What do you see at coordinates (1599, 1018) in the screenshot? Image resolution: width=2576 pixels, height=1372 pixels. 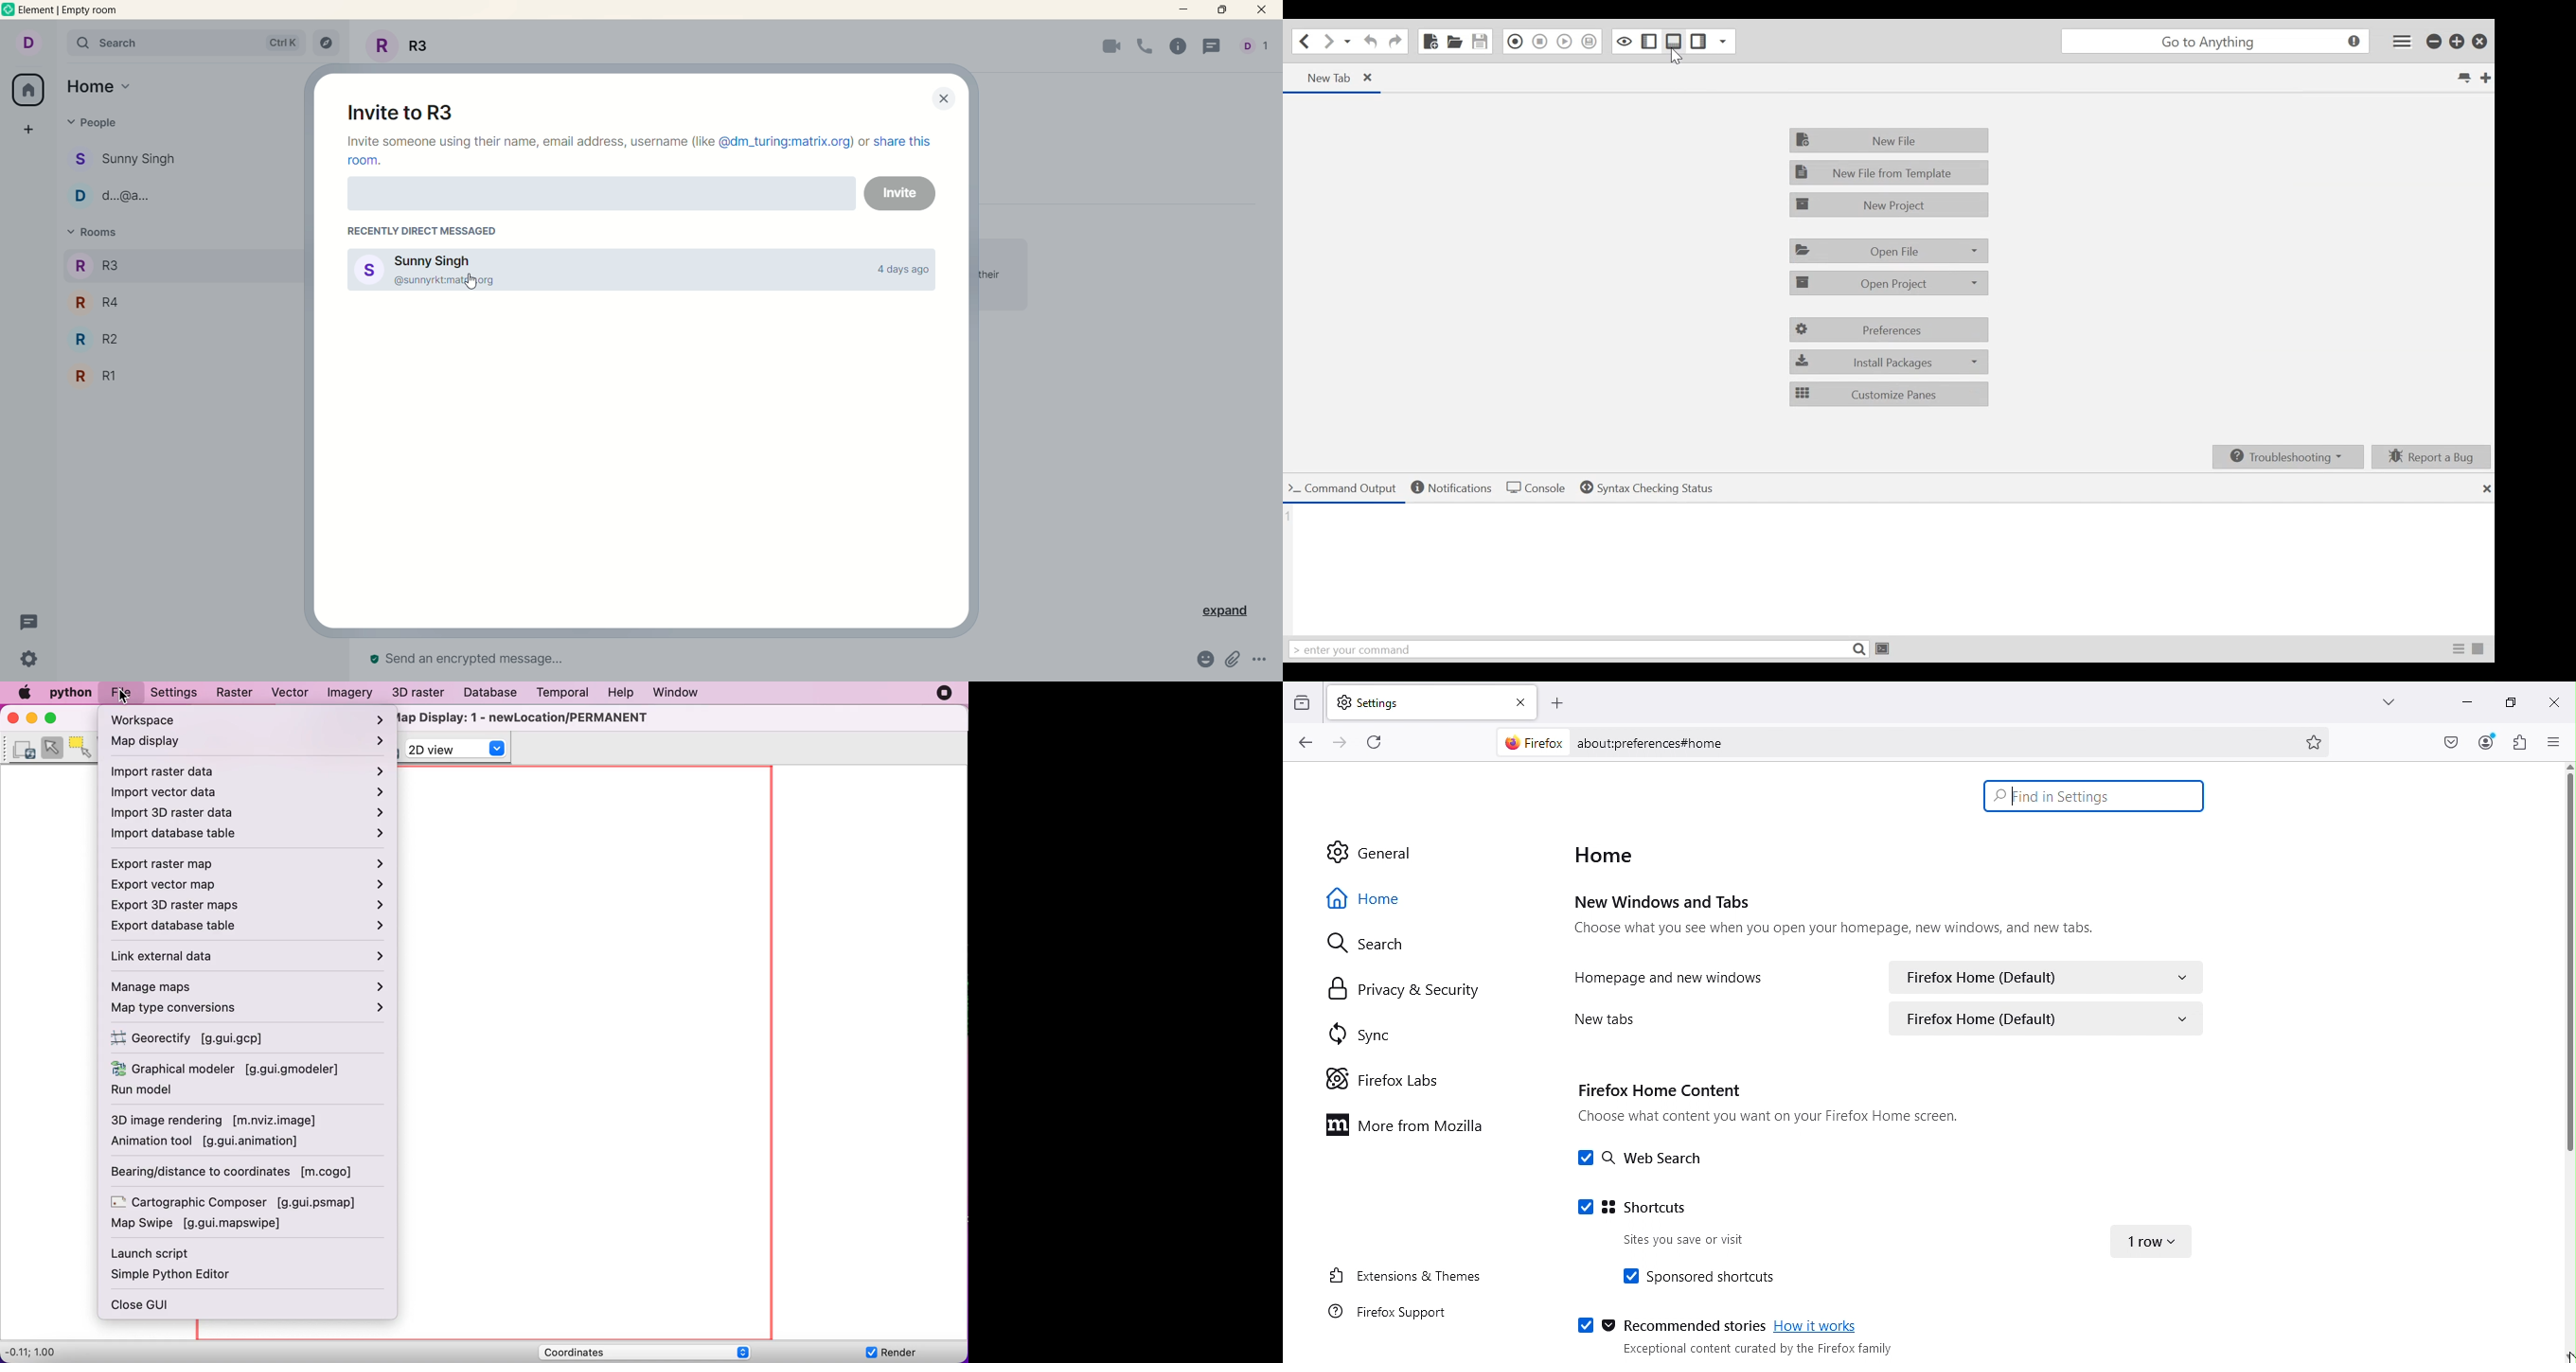 I see `New tabs` at bounding box center [1599, 1018].